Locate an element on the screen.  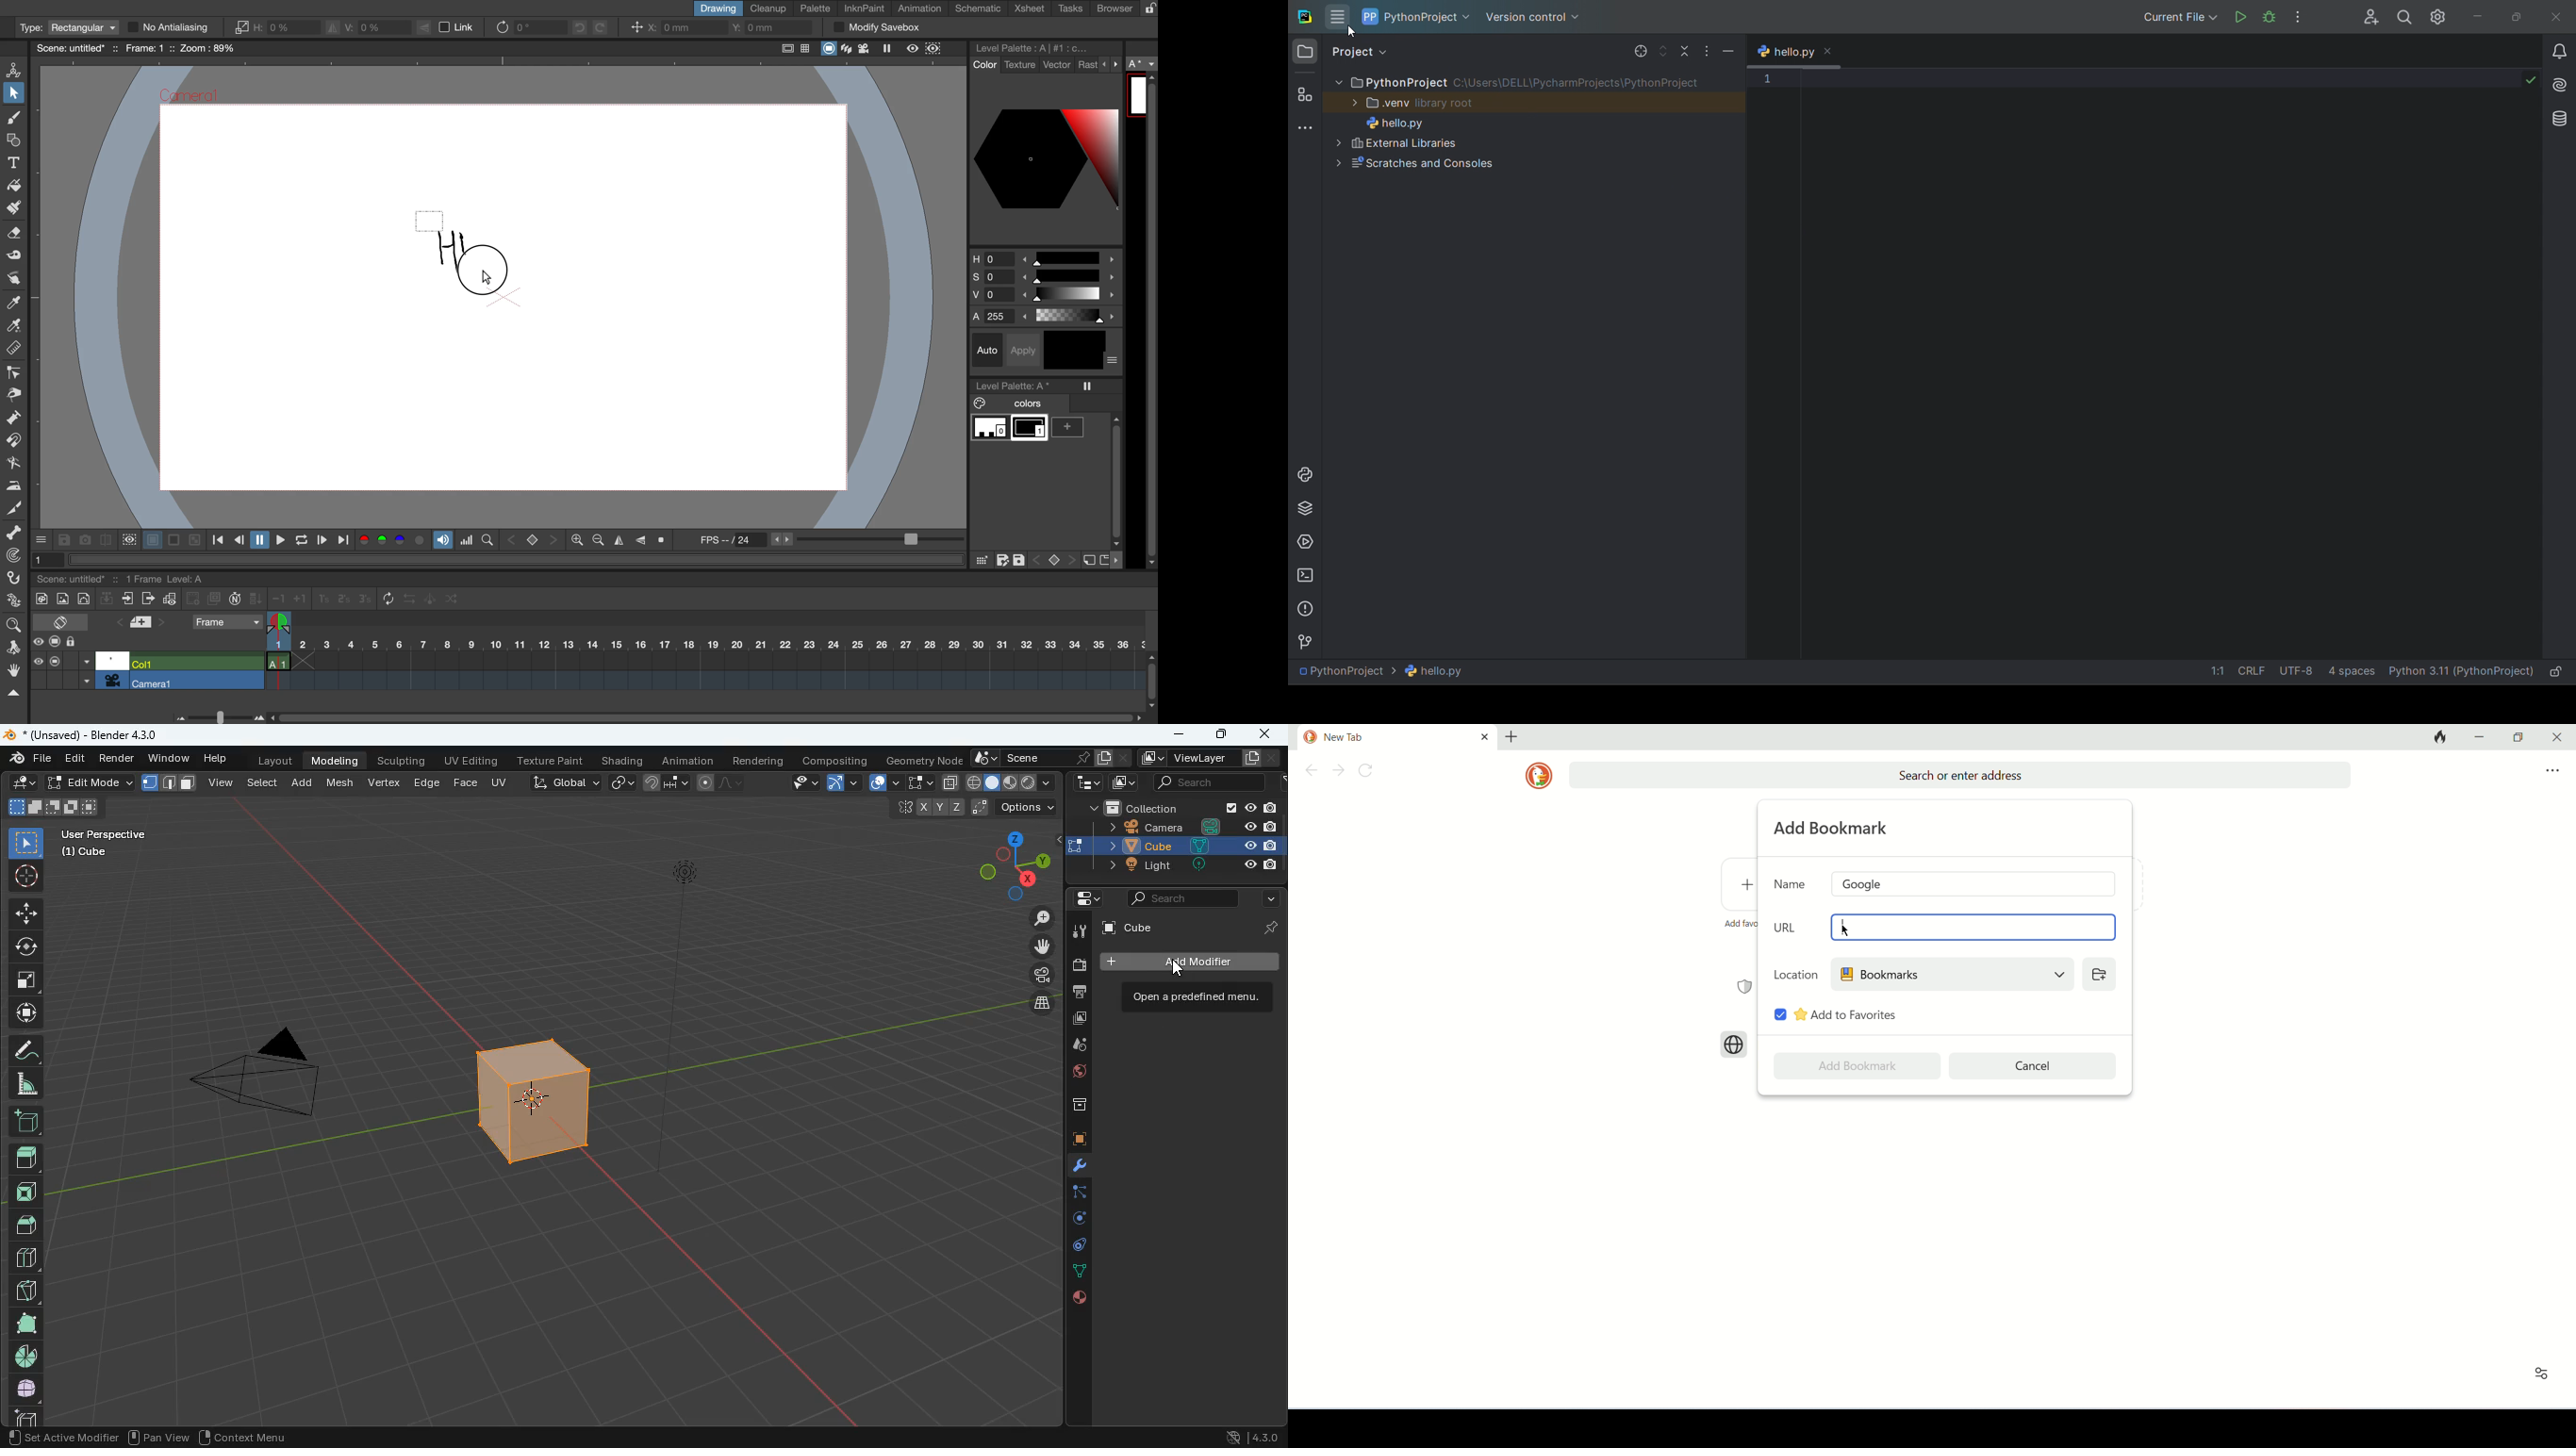
URL is located at coordinates (1788, 927).